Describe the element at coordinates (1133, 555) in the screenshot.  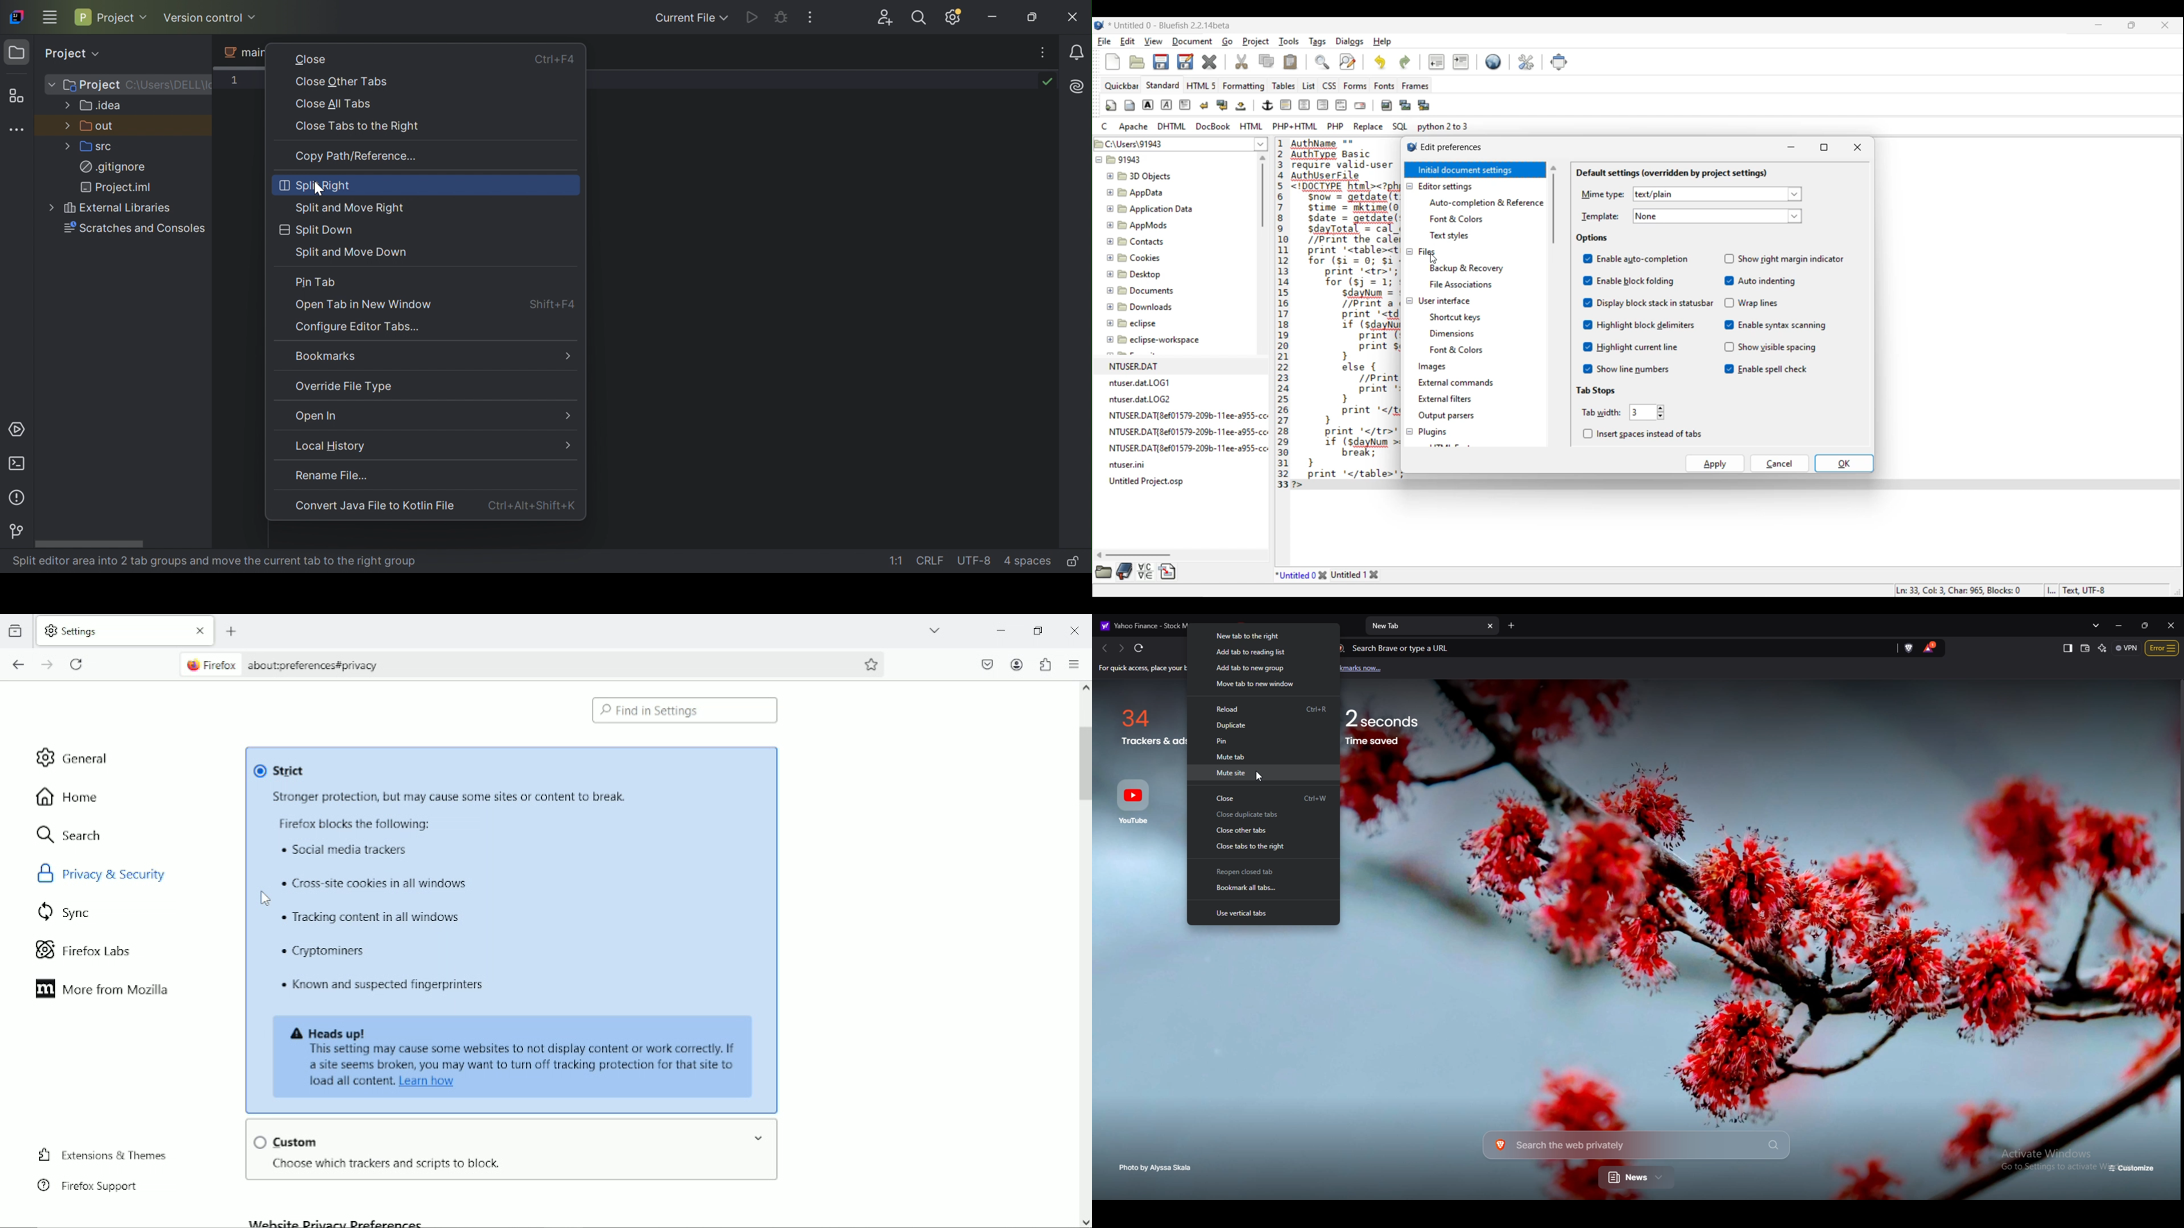
I see `Horizontal slide bar` at that location.